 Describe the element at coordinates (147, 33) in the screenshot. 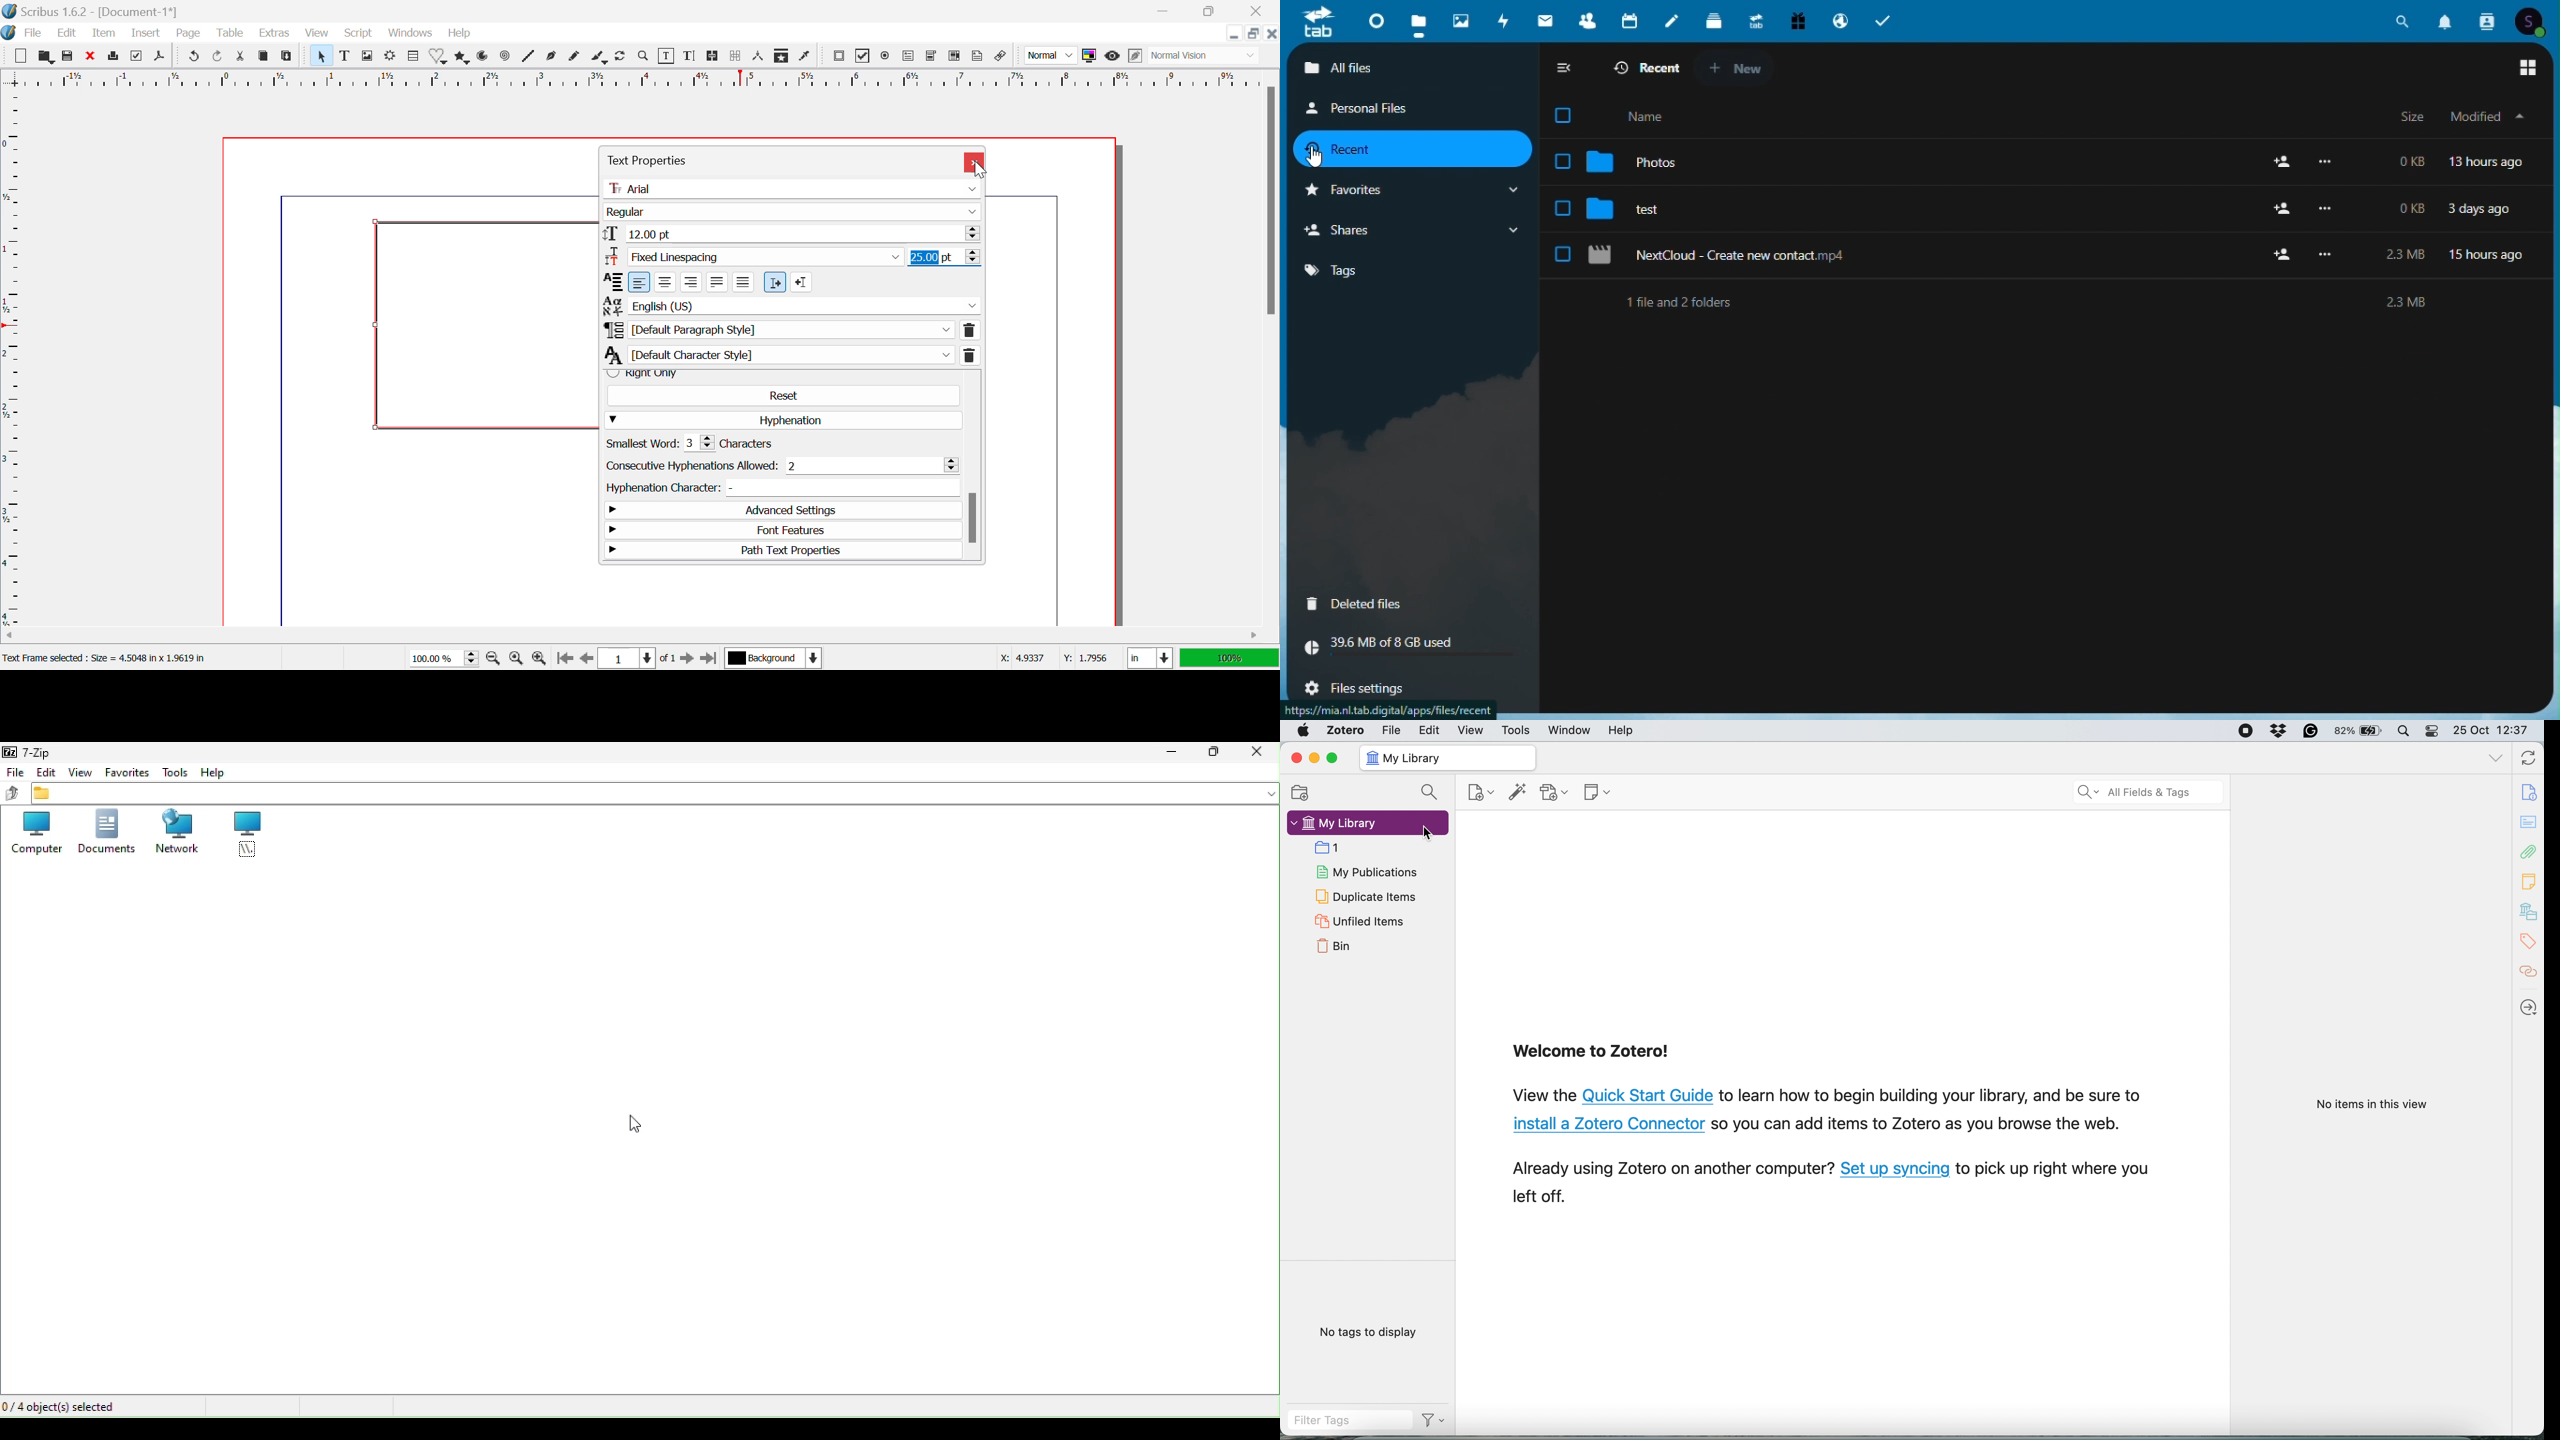

I see `Insert` at that location.